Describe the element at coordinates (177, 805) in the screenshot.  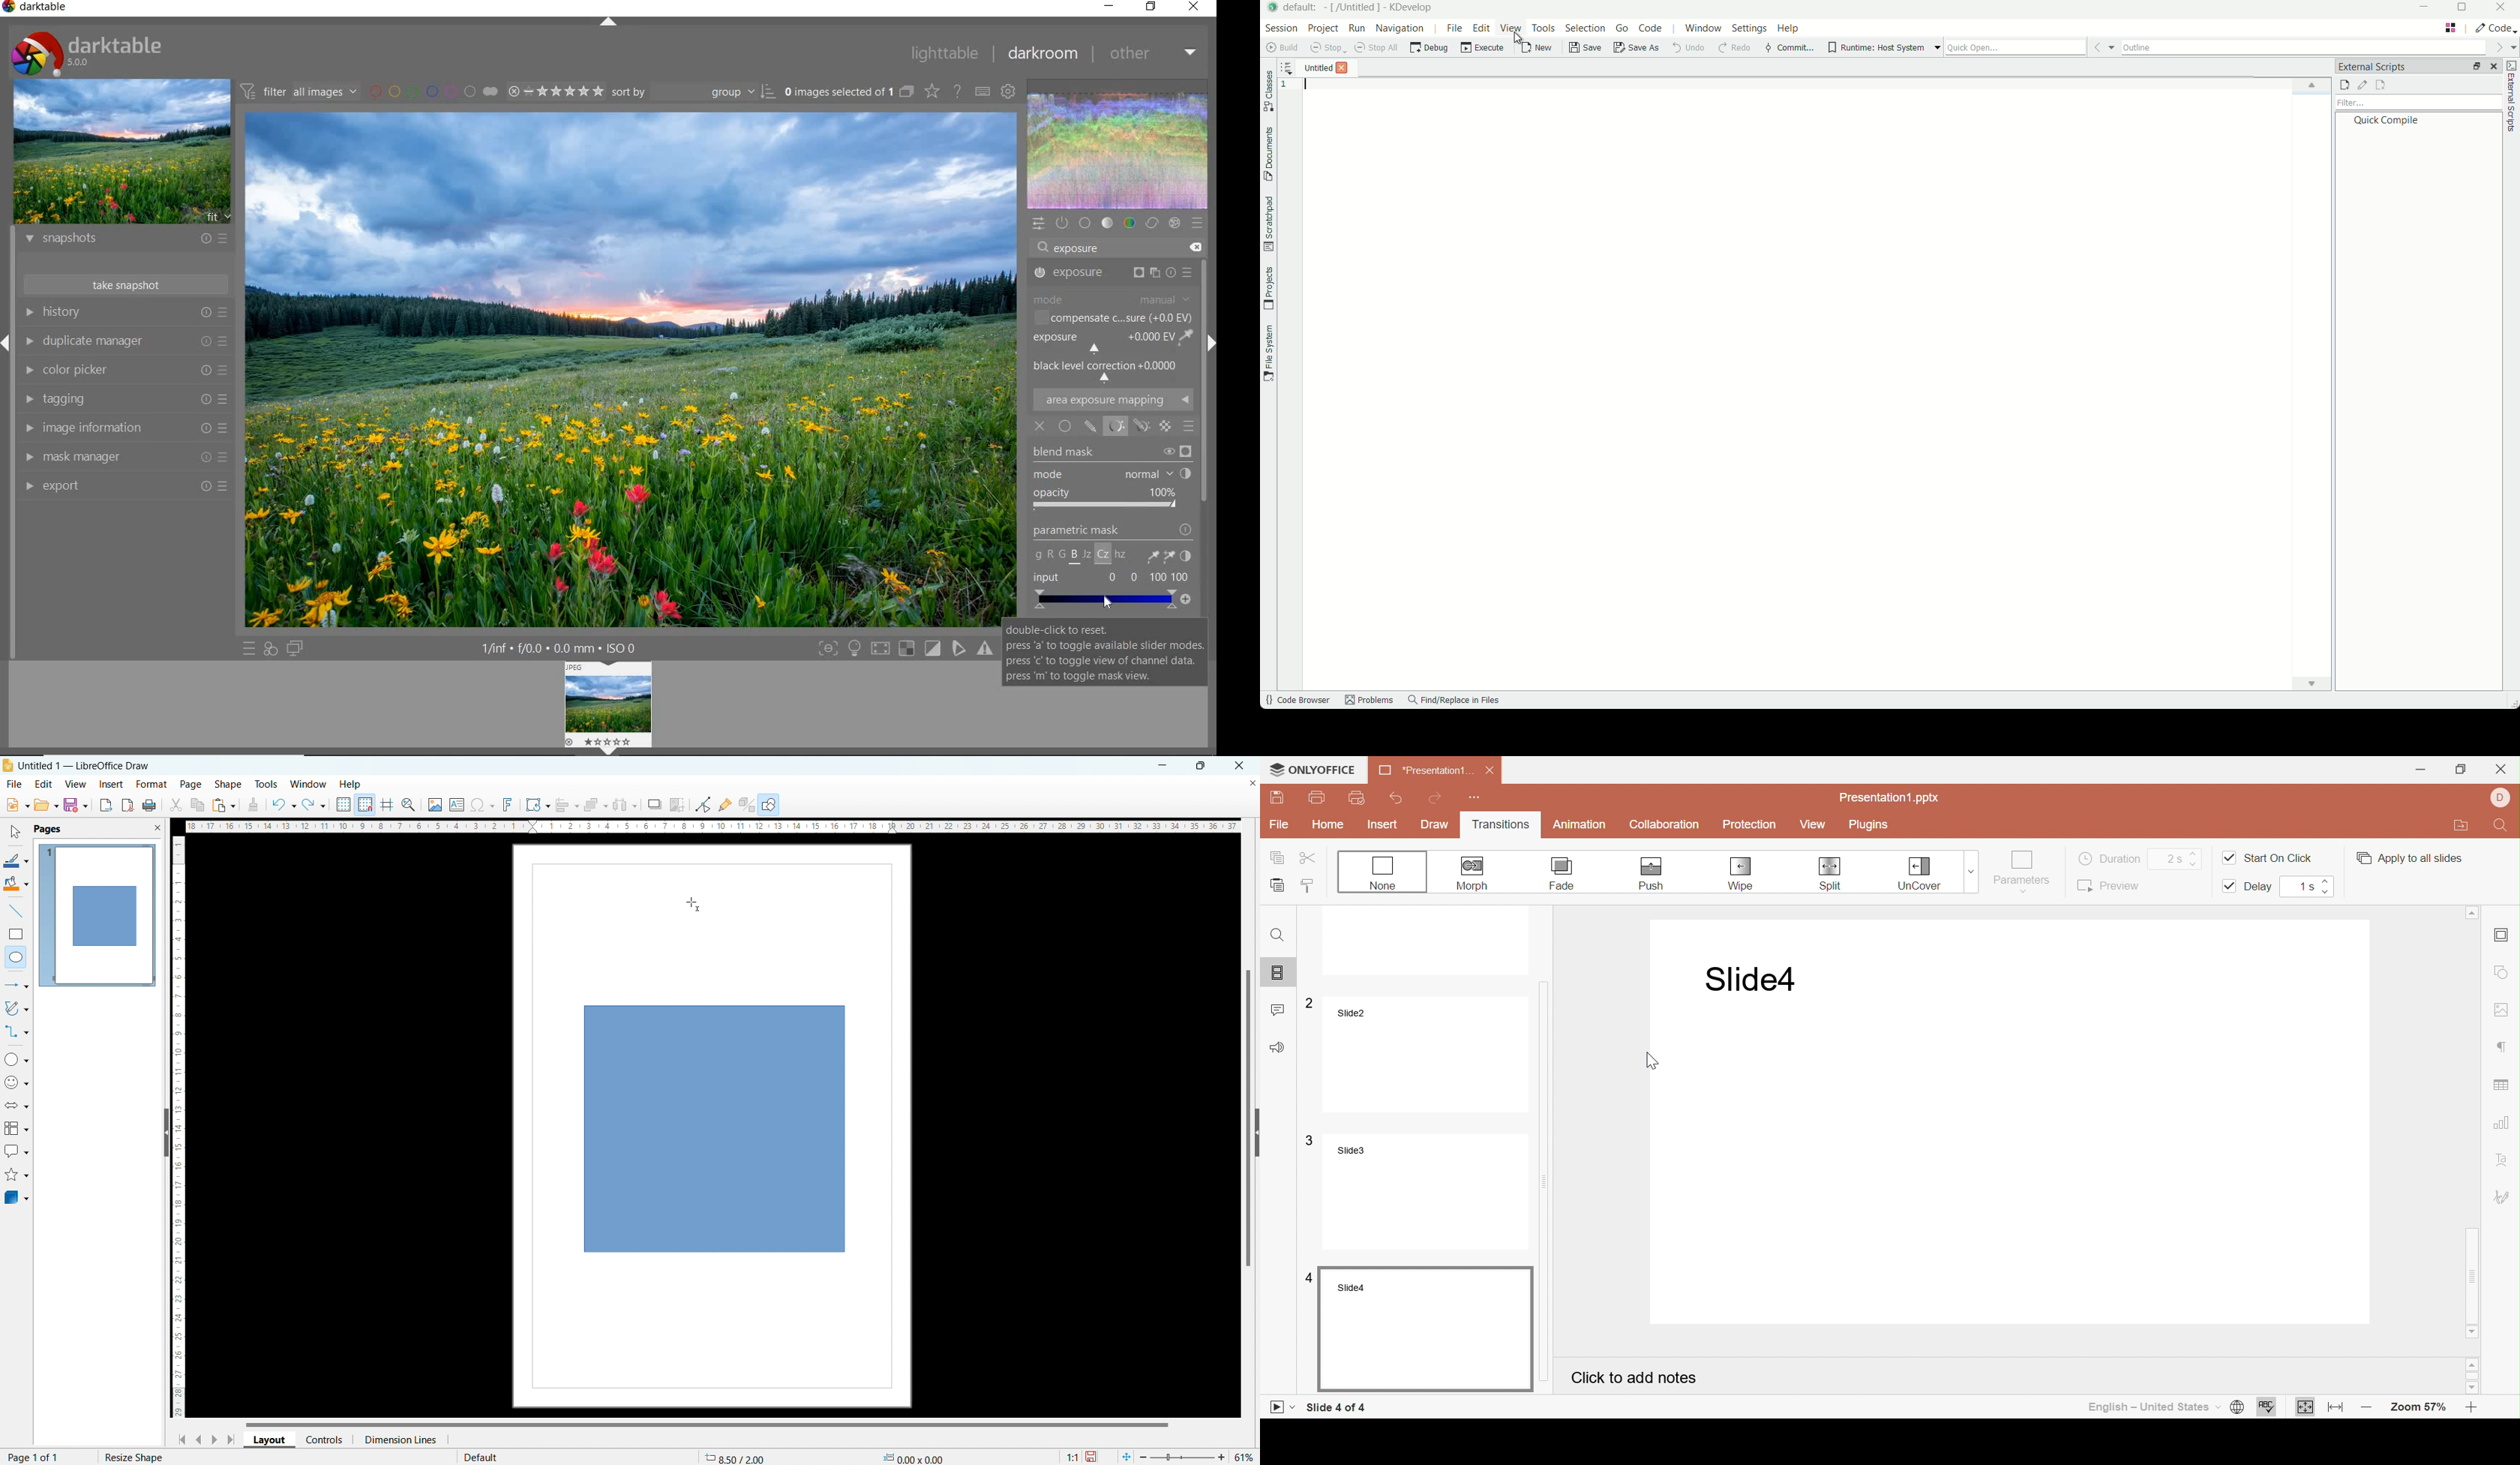
I see `cut` at that location.